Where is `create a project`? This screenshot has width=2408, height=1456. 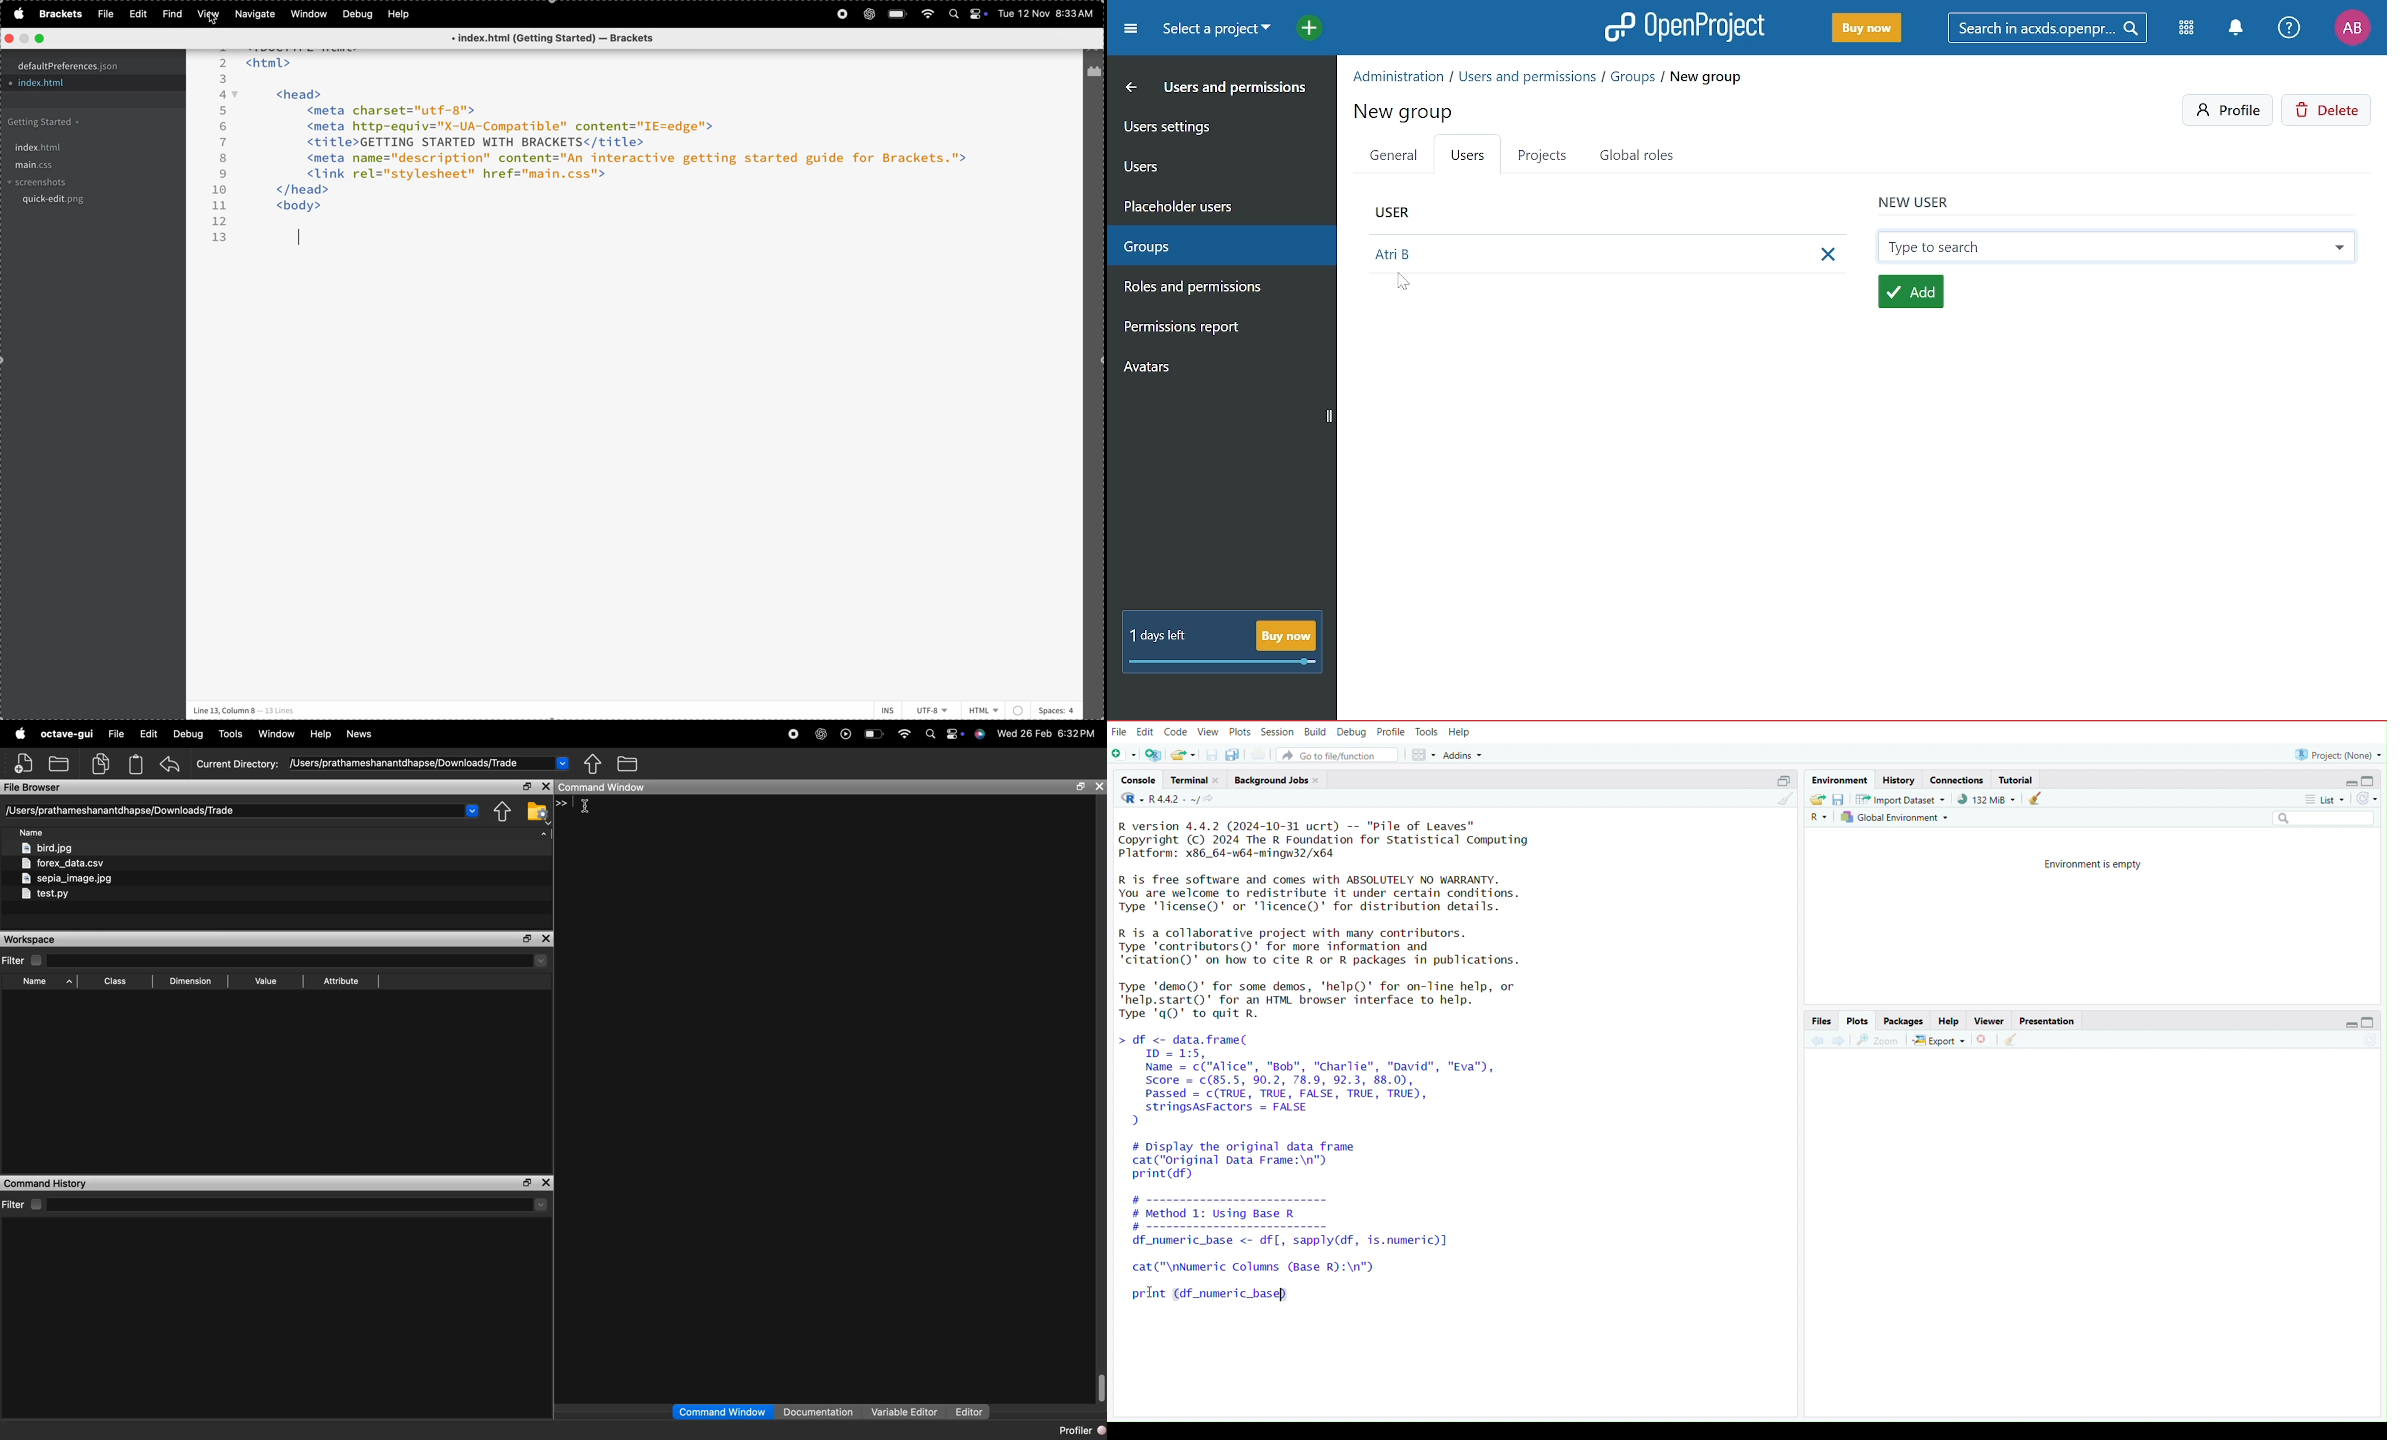 create a project is located at coordinates (1154, 753).